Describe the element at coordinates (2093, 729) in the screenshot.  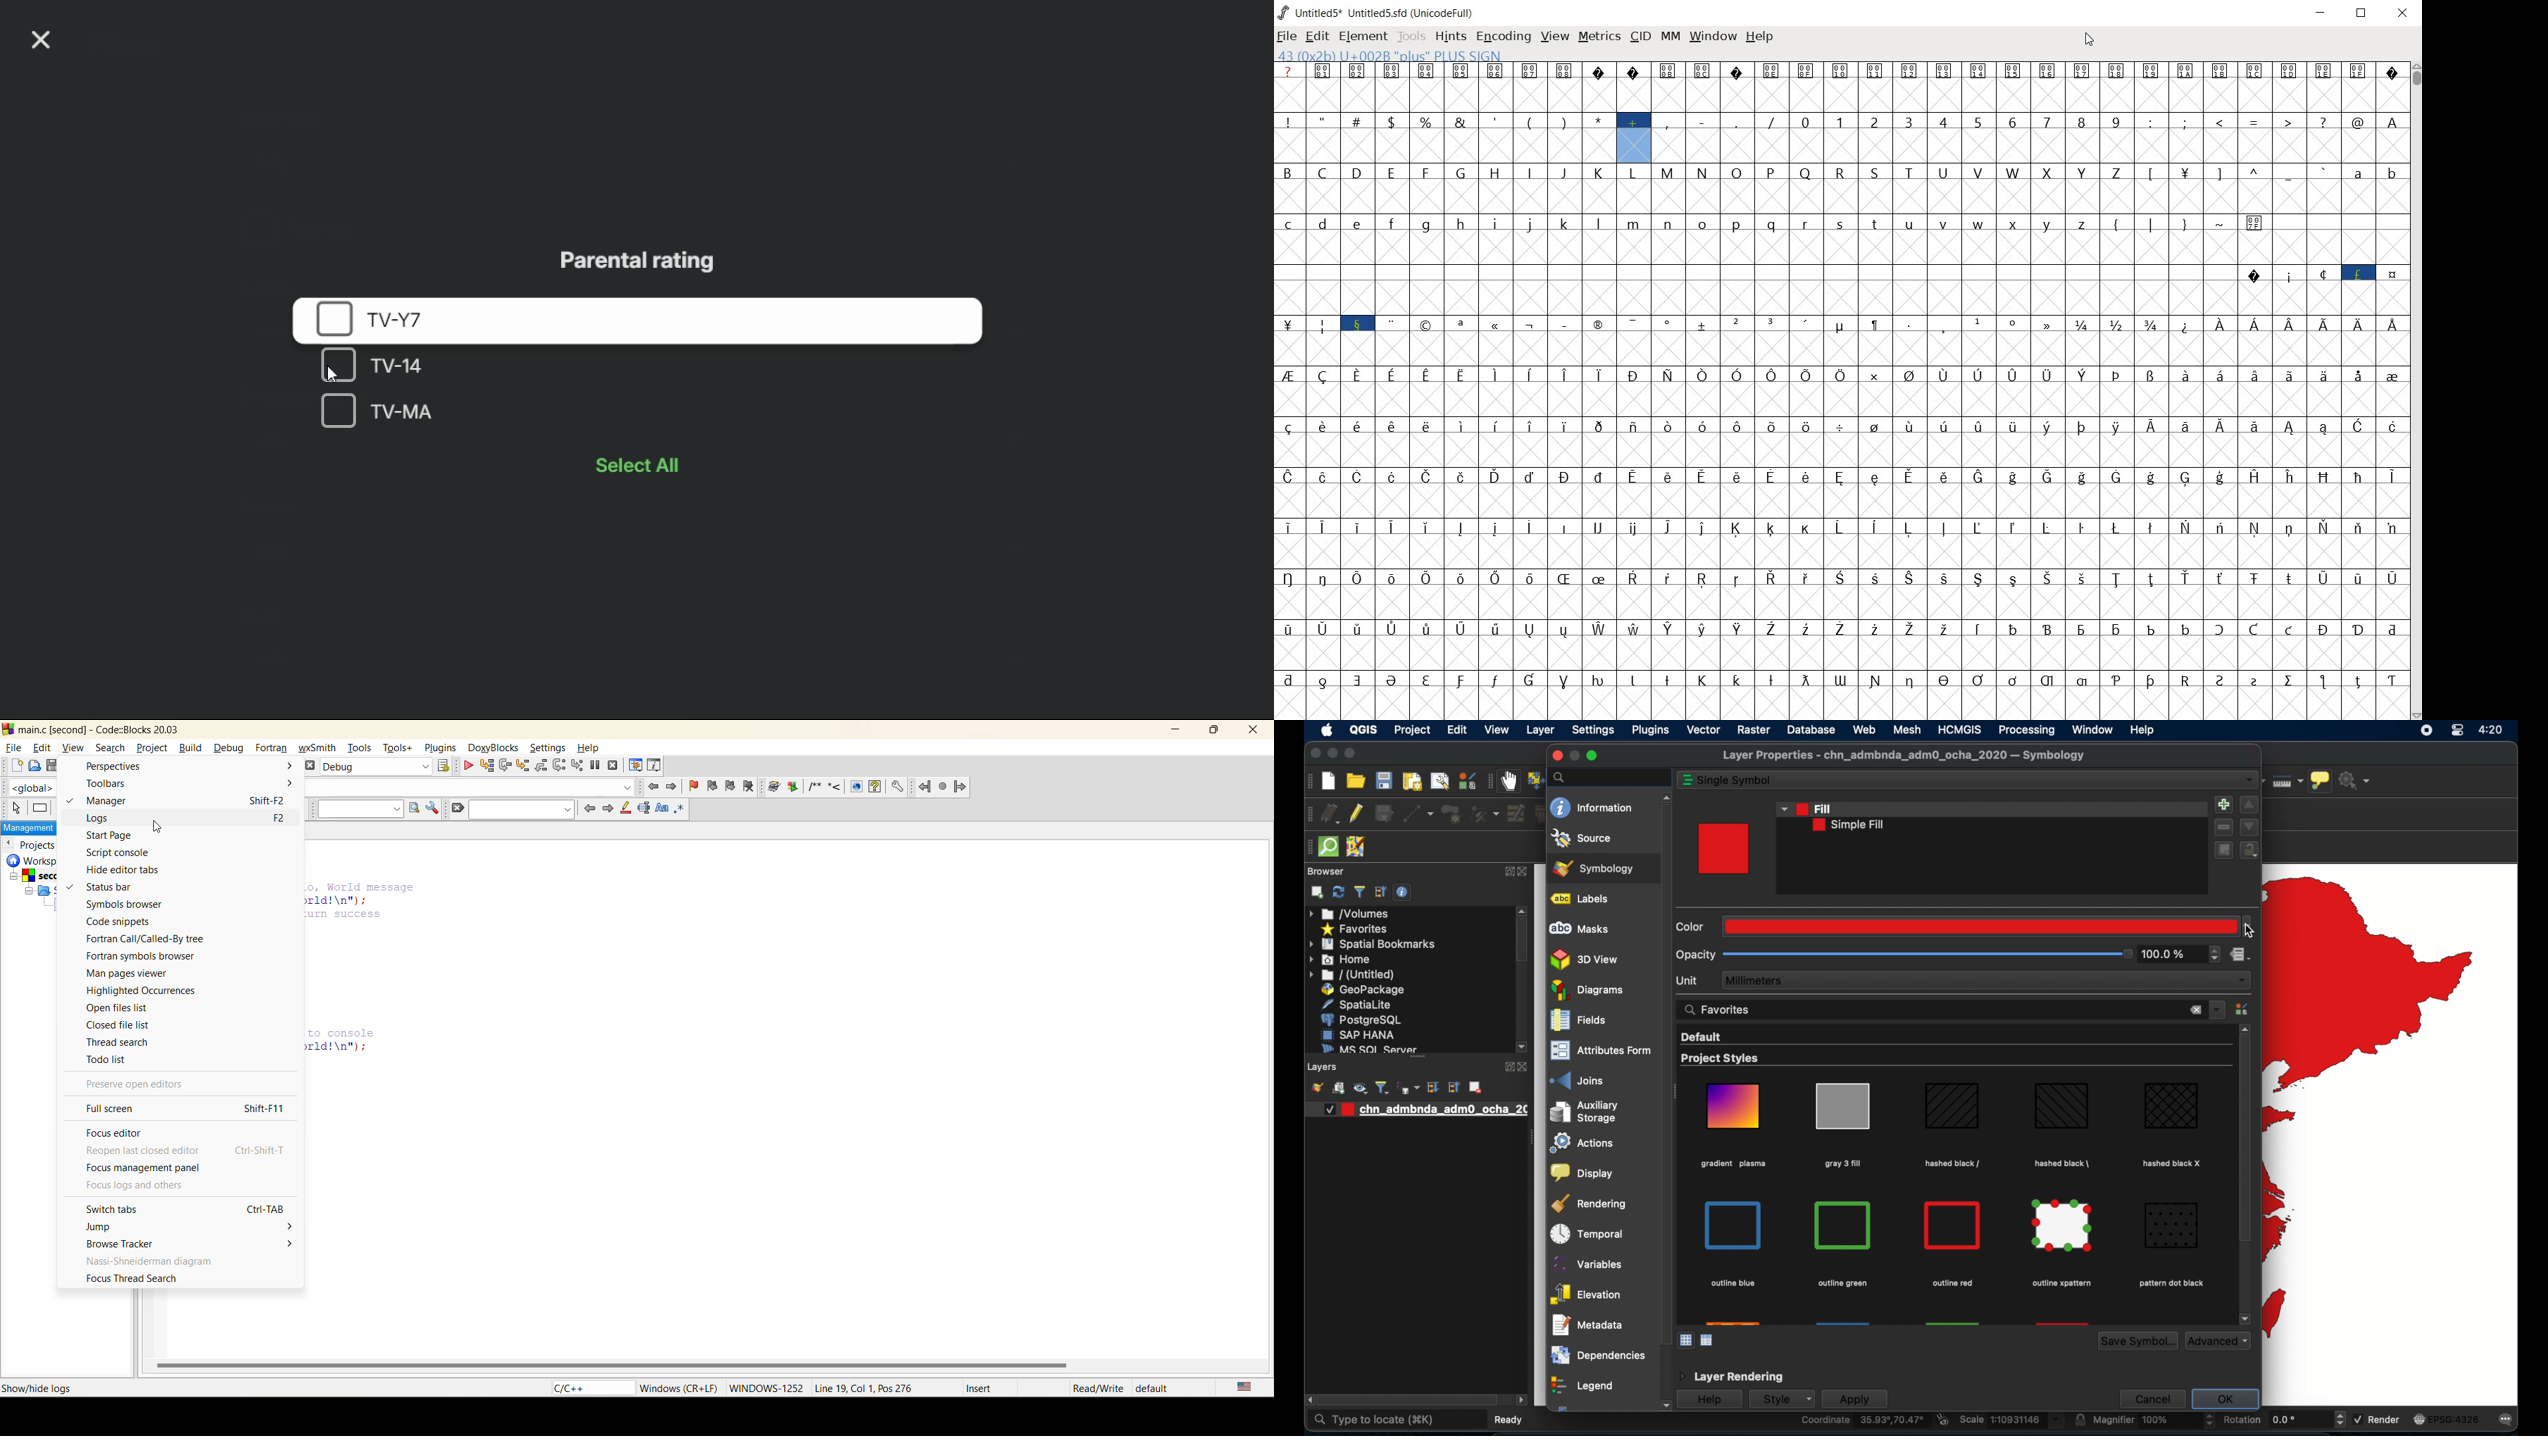
I see `window` at that location.